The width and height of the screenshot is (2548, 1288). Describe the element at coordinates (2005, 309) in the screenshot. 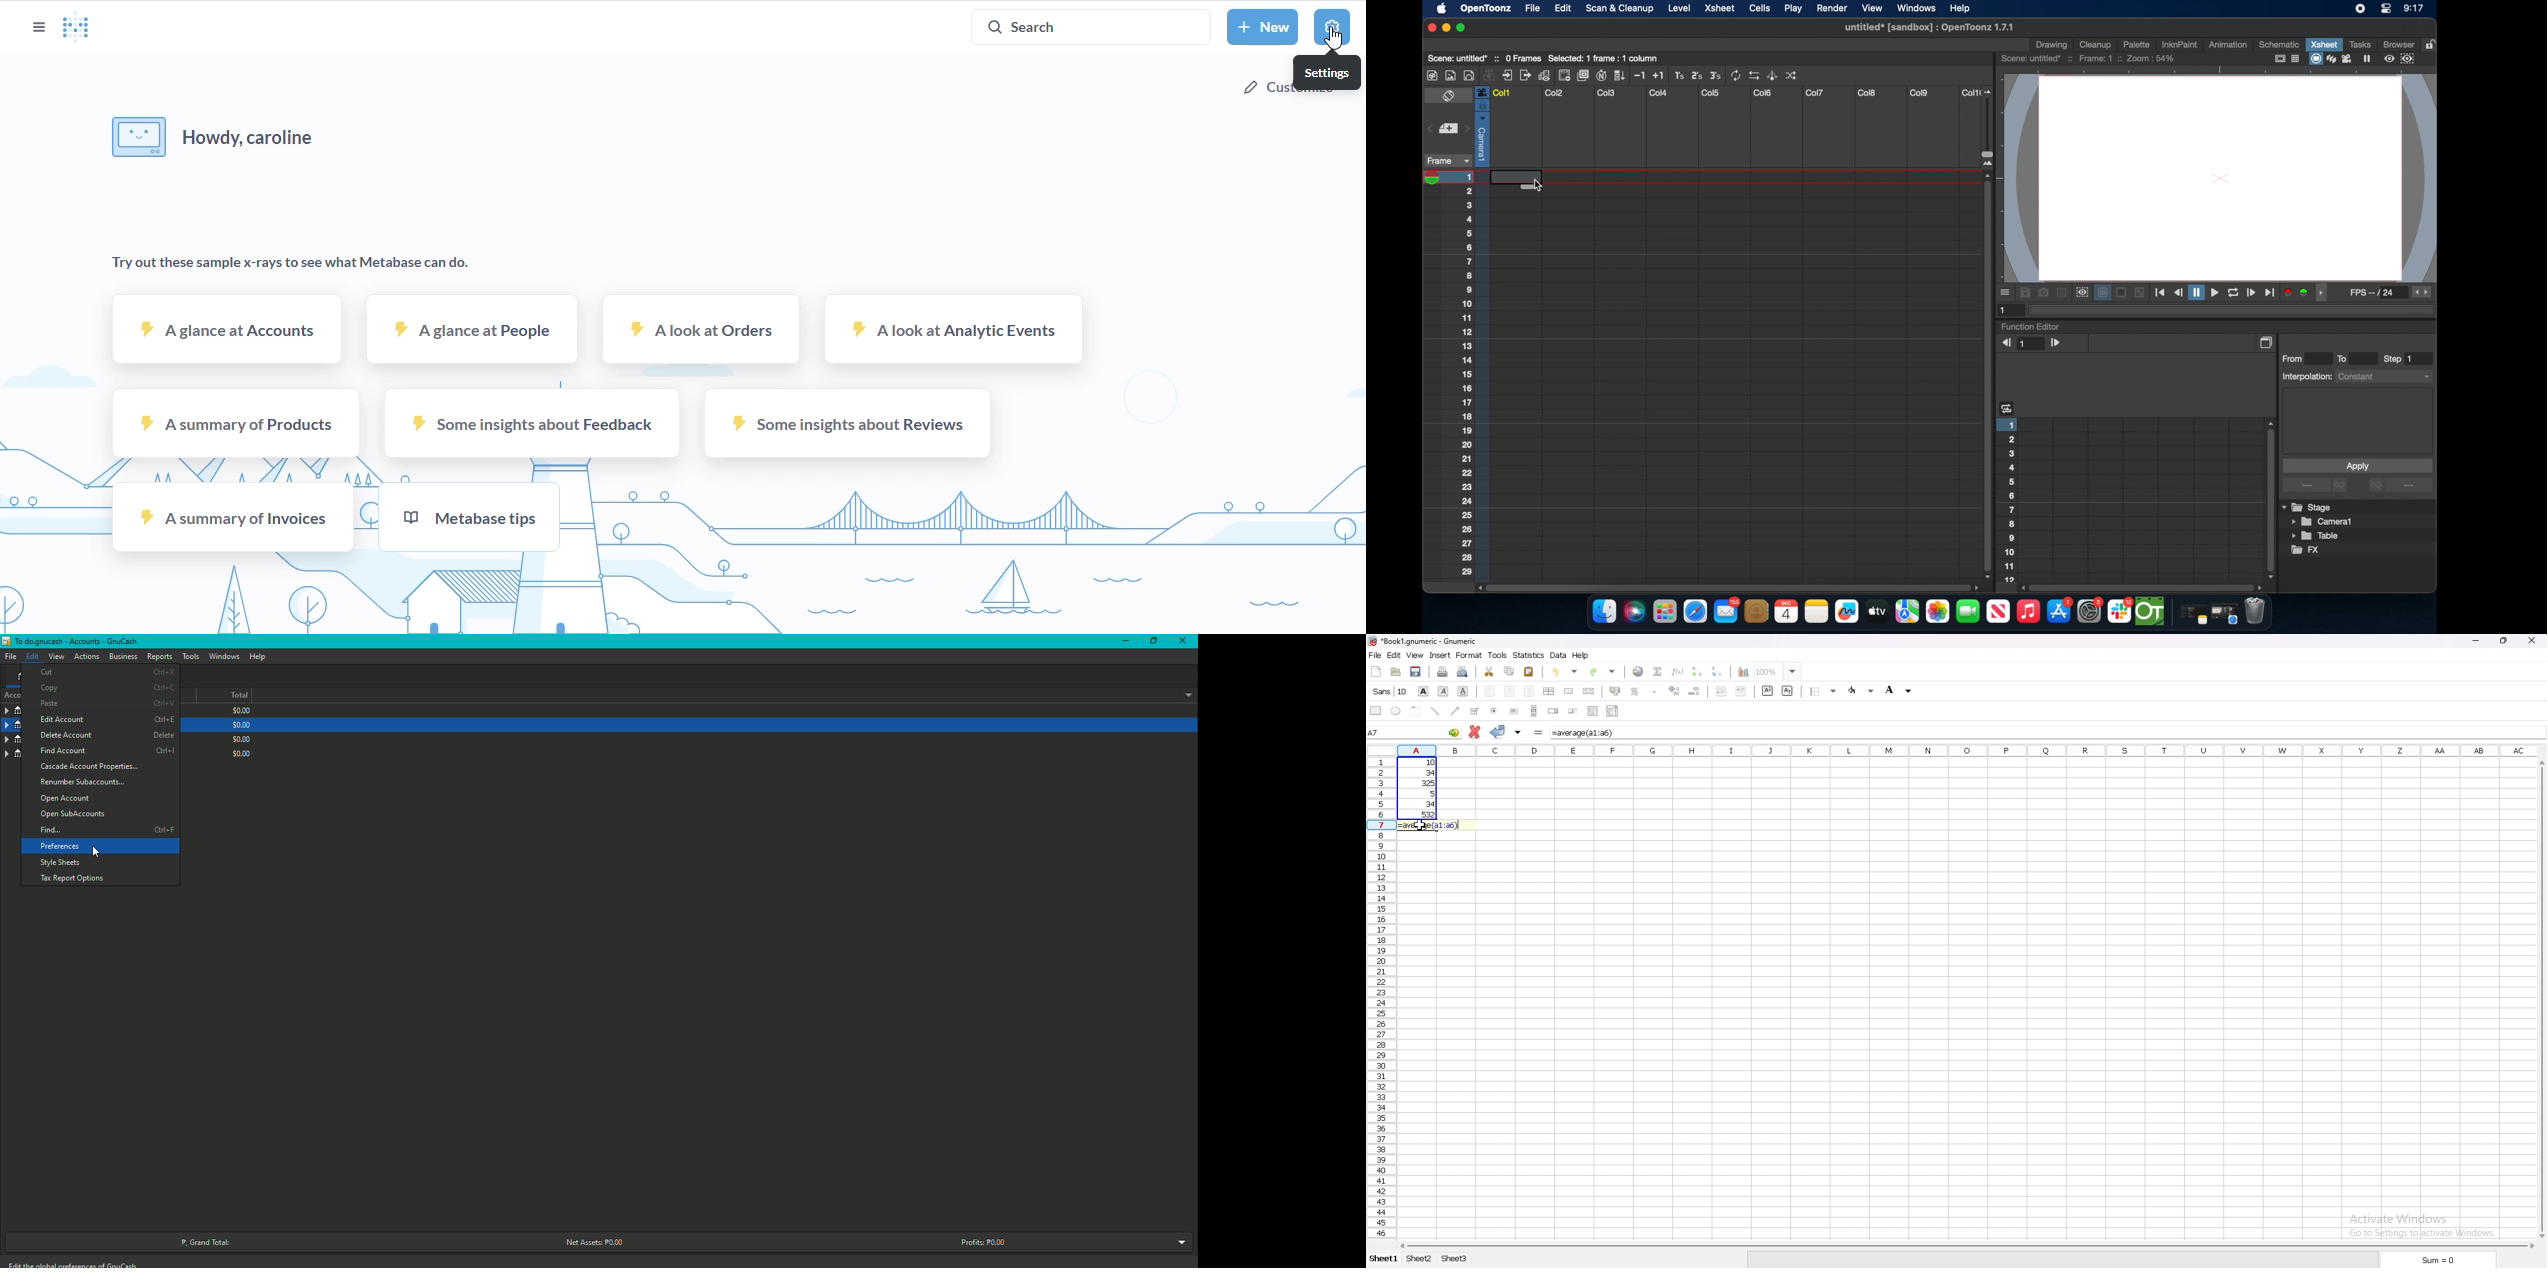

I see `1` at that location.